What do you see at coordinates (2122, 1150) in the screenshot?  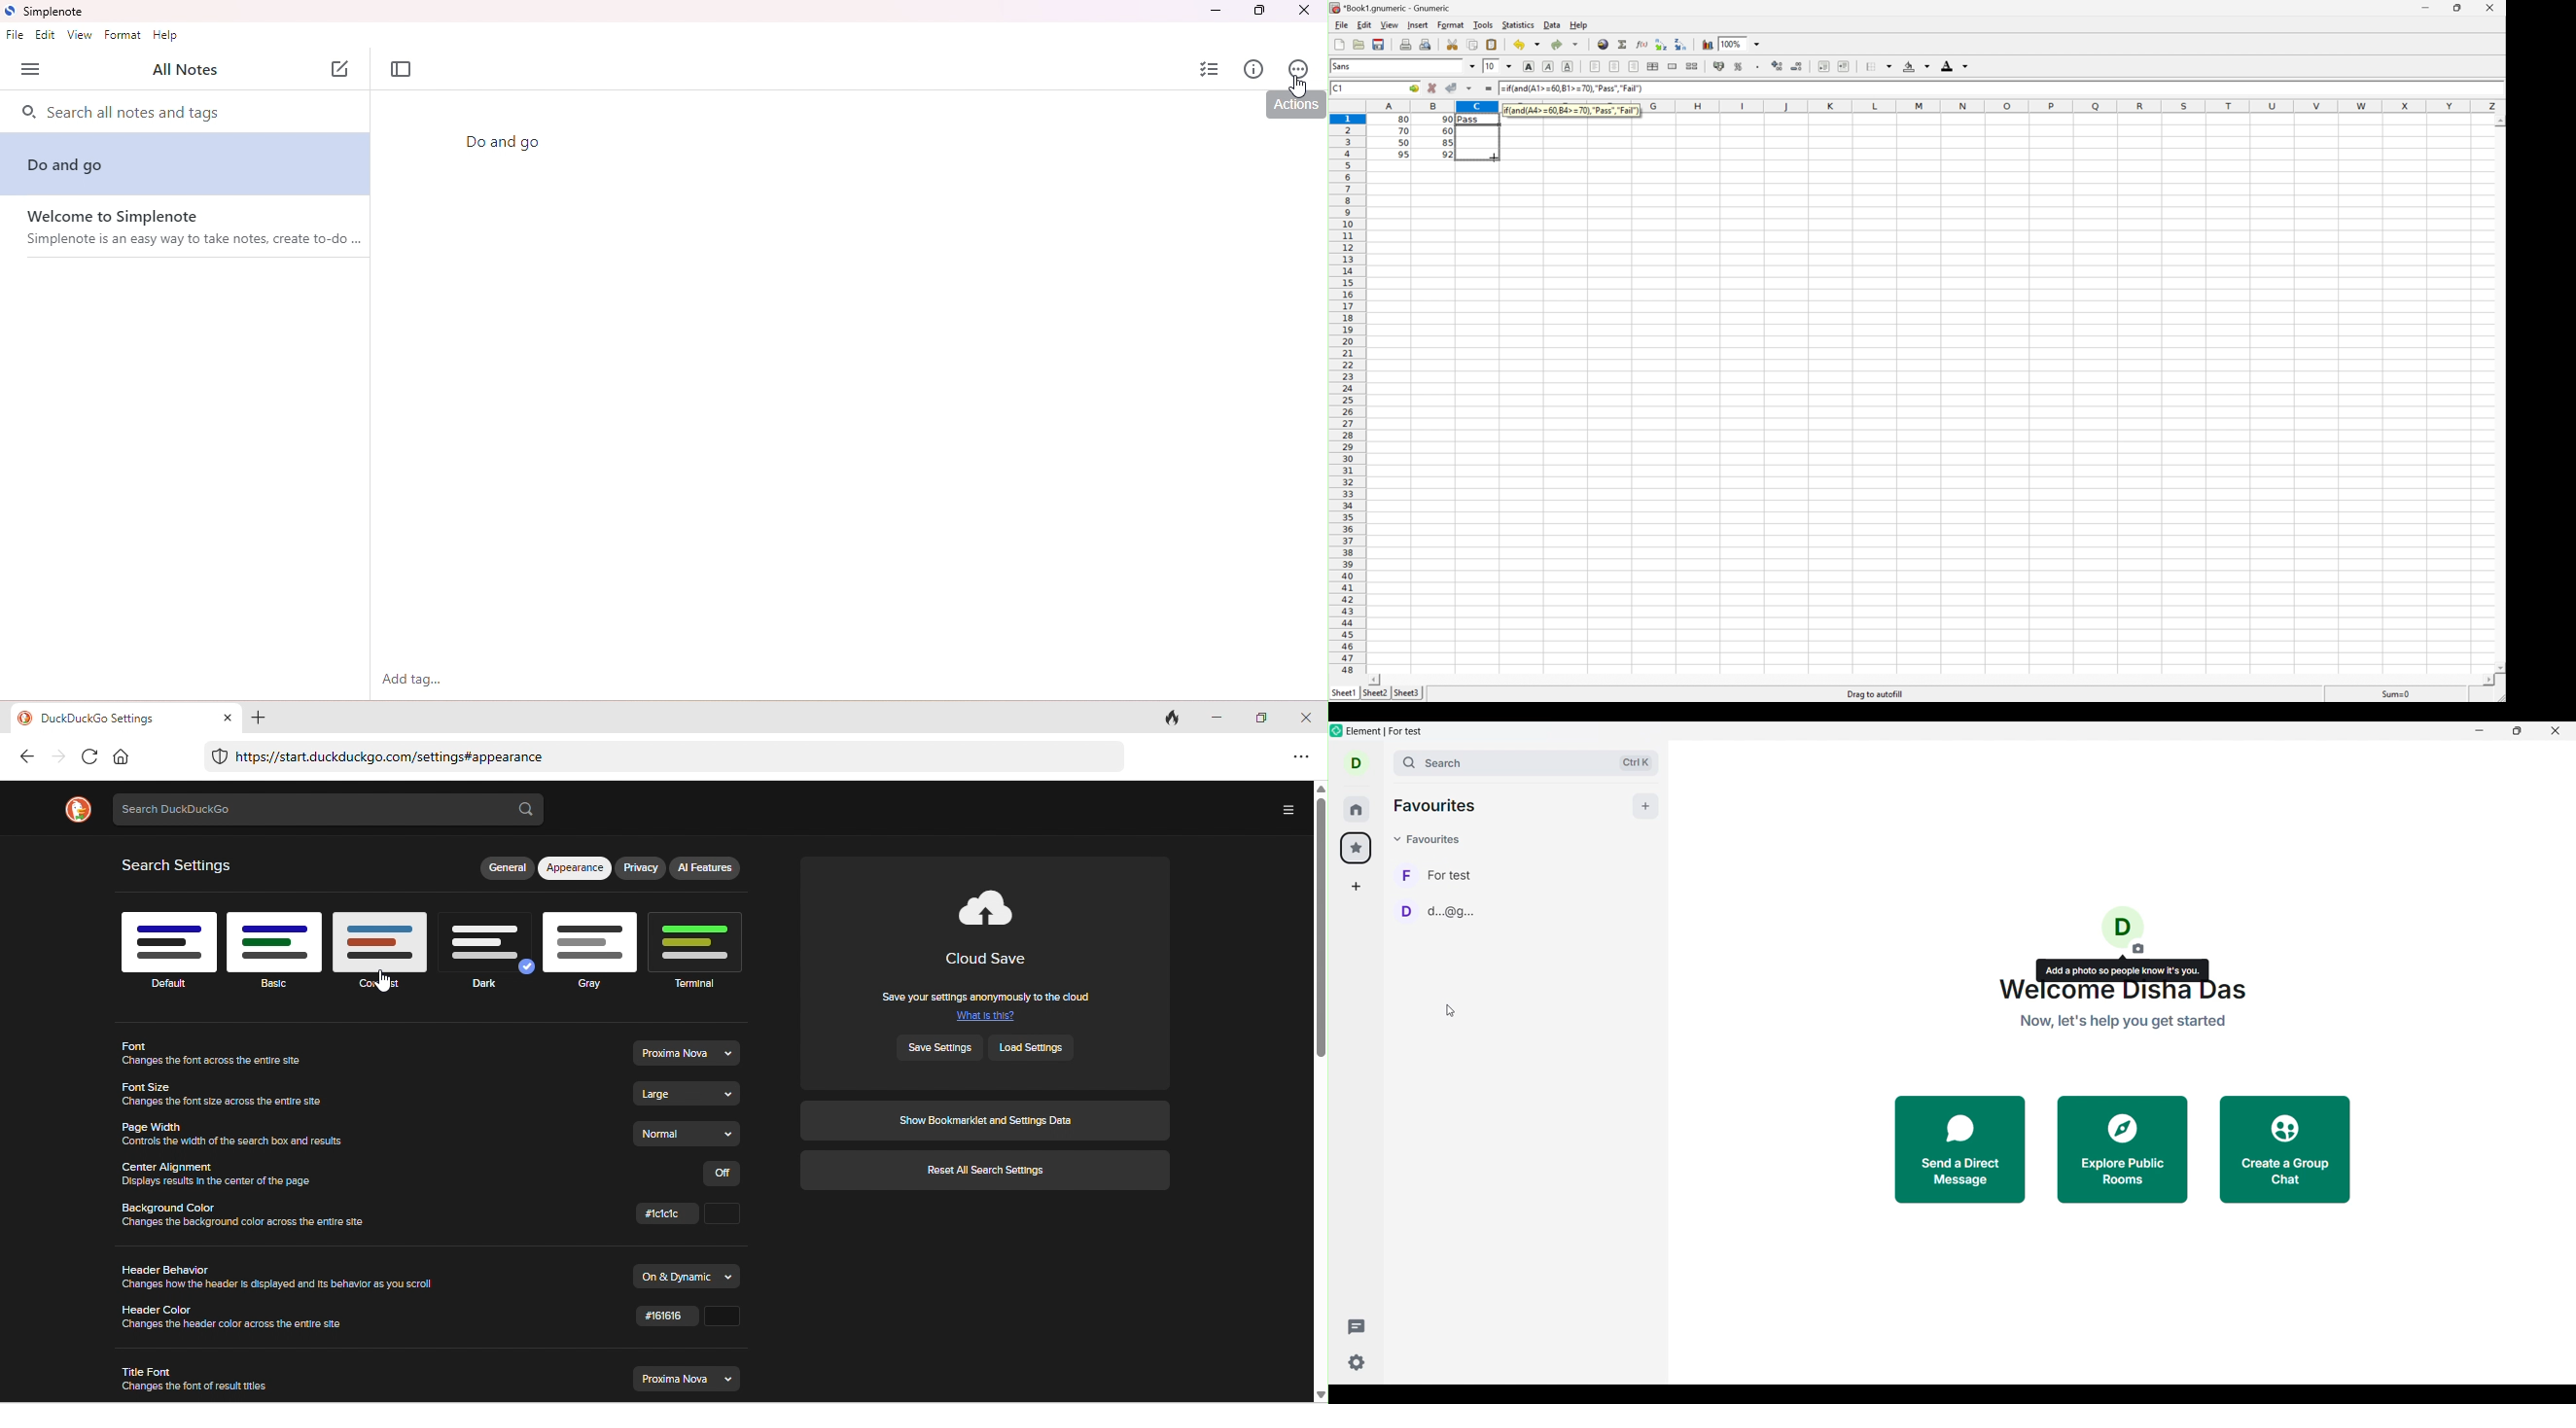 I see `explore public rooms` at bounding box center [2122, 1150].